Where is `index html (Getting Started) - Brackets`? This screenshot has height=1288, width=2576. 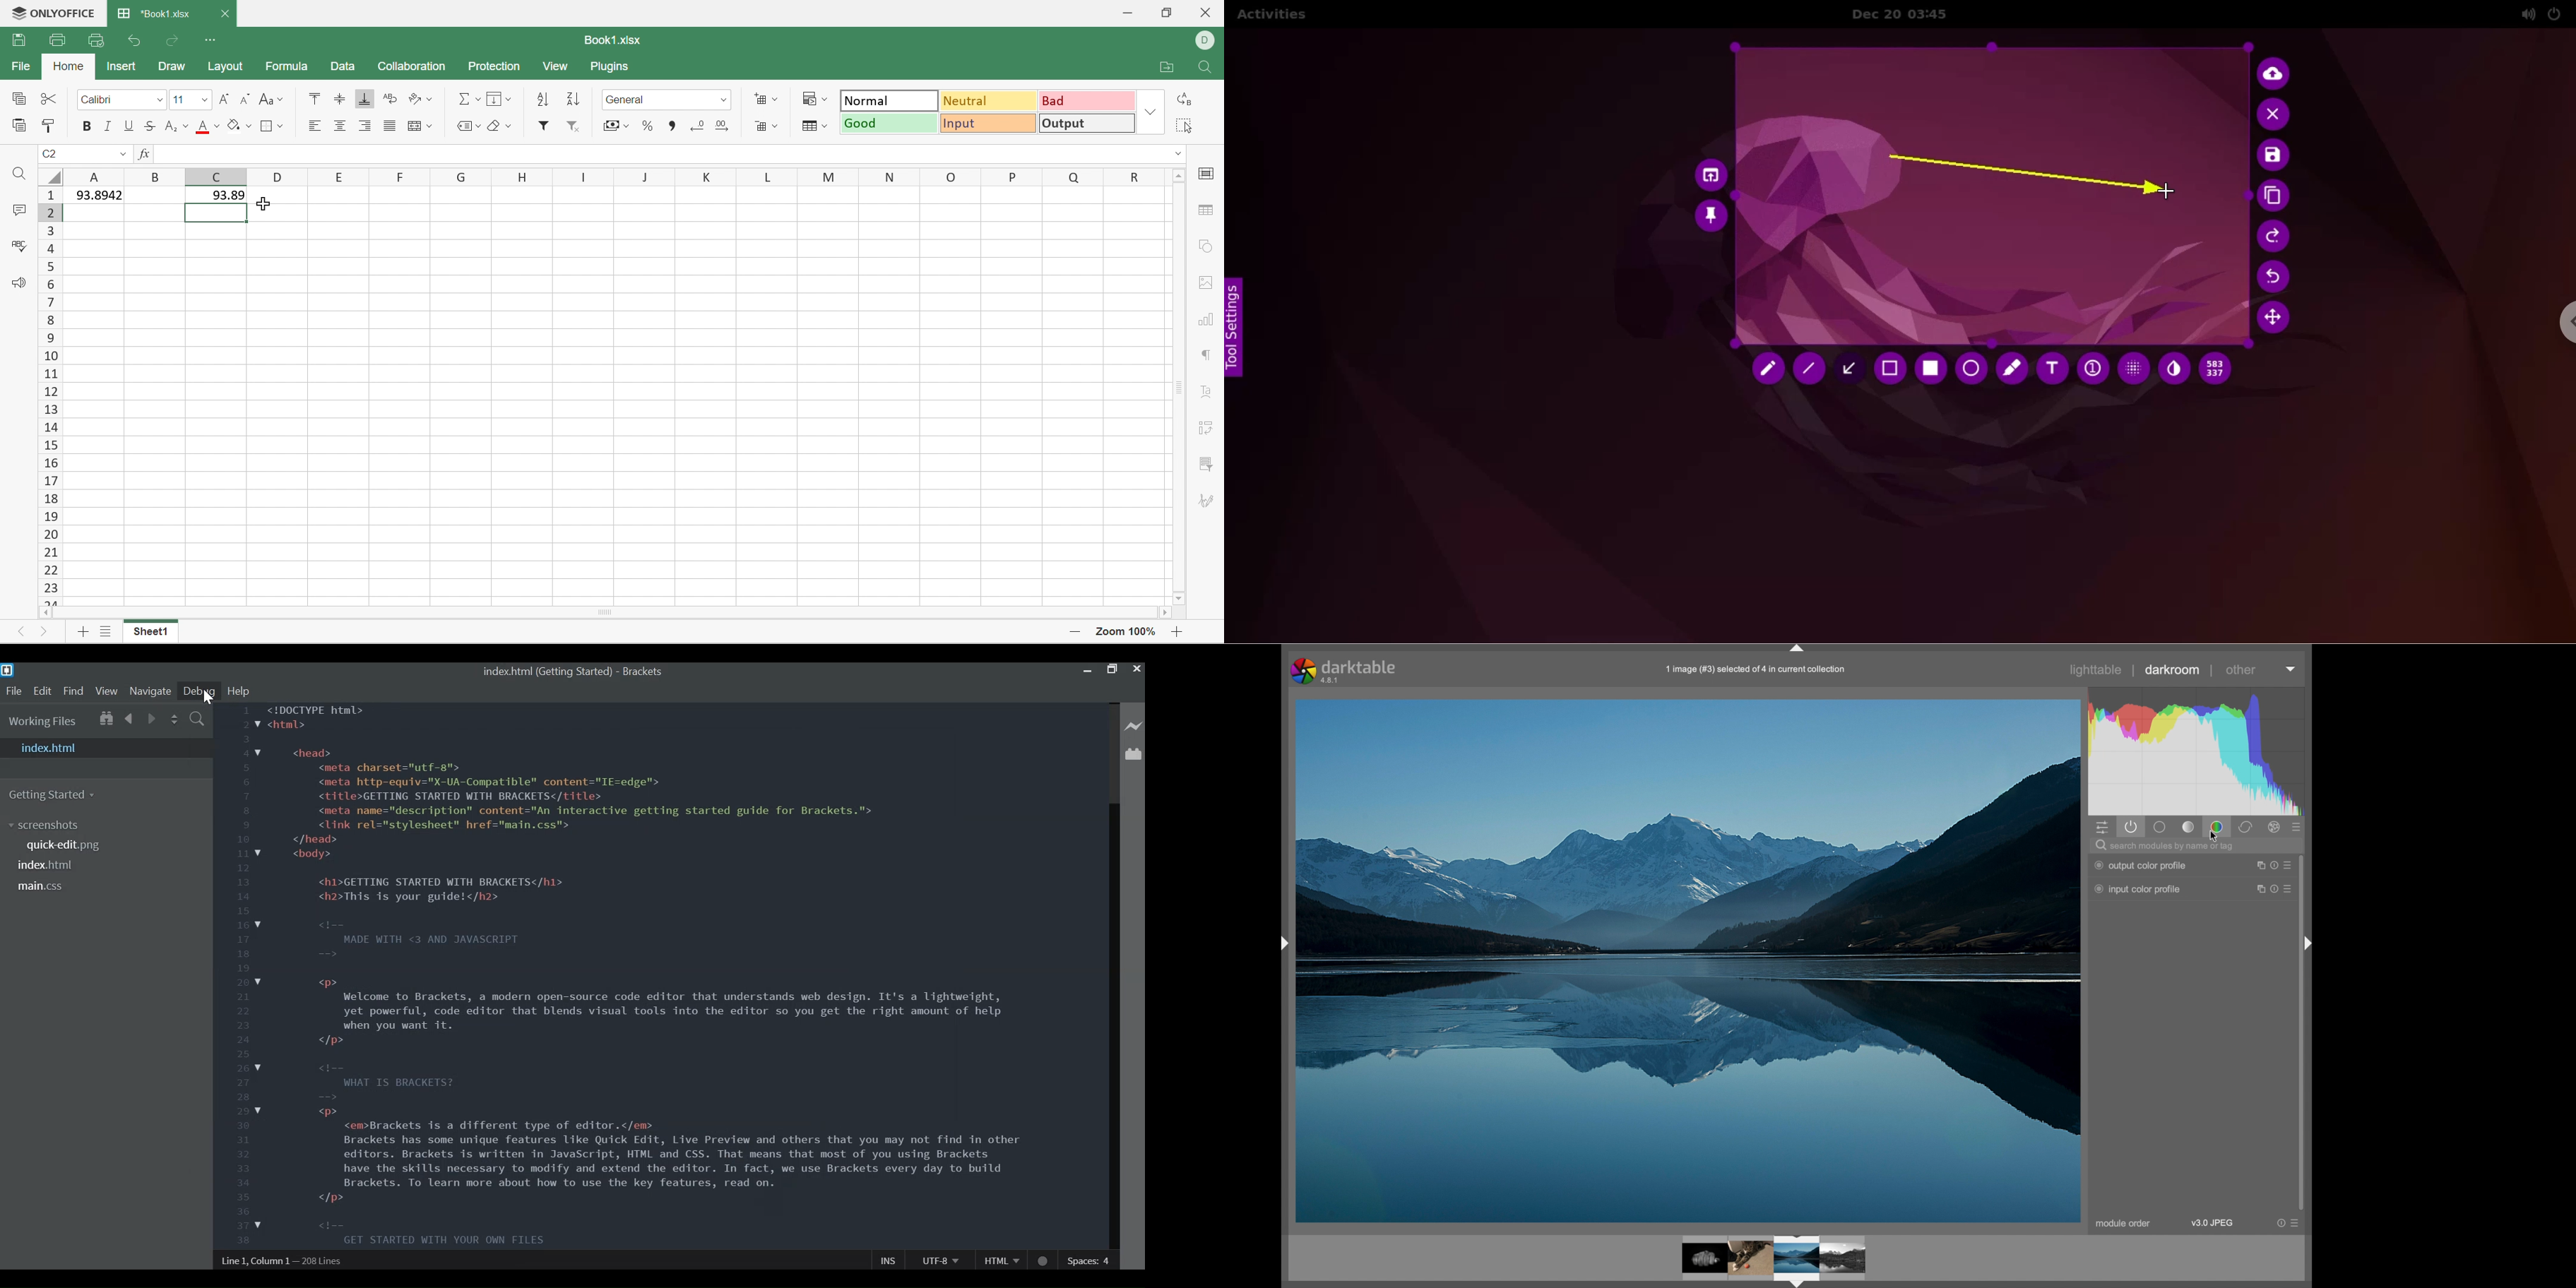
index html (Getting Started) - Brackets is located at coordinates (571, 671).